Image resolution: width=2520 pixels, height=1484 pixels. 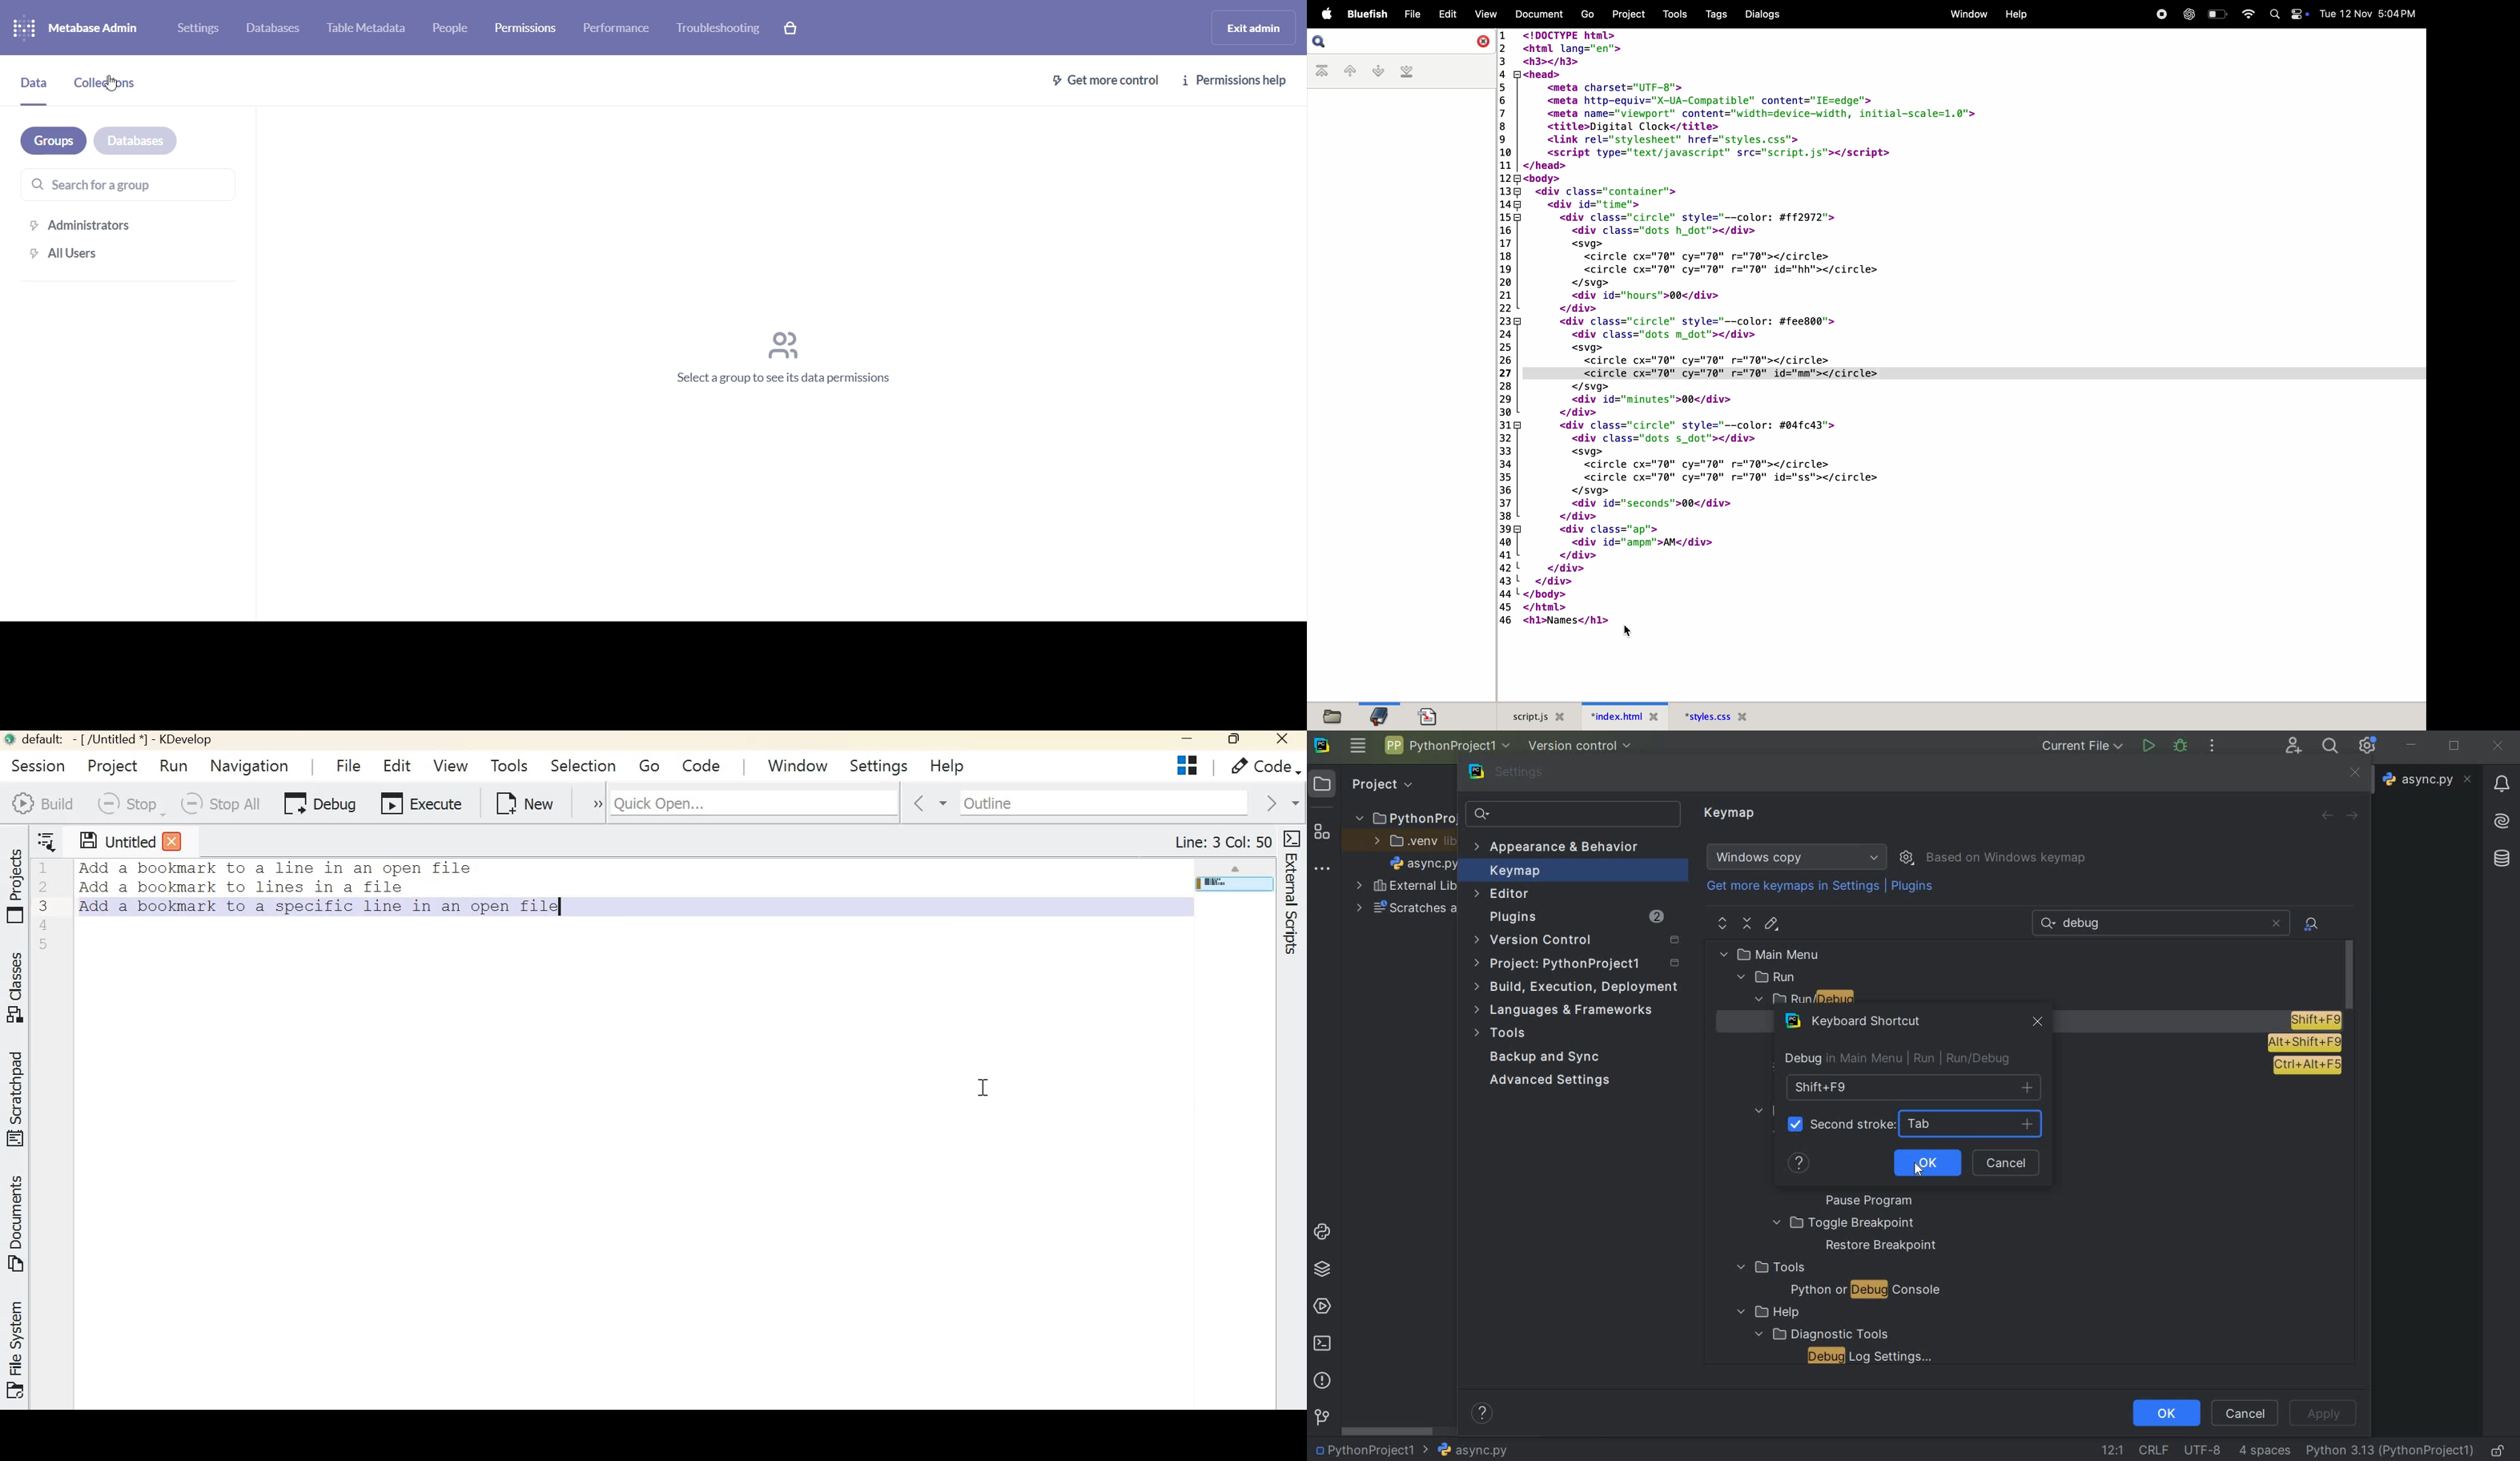 What do you see at coordinates (753, 801) in the screenshot?
I see `Quick Open` at bounding box center [753, 801].